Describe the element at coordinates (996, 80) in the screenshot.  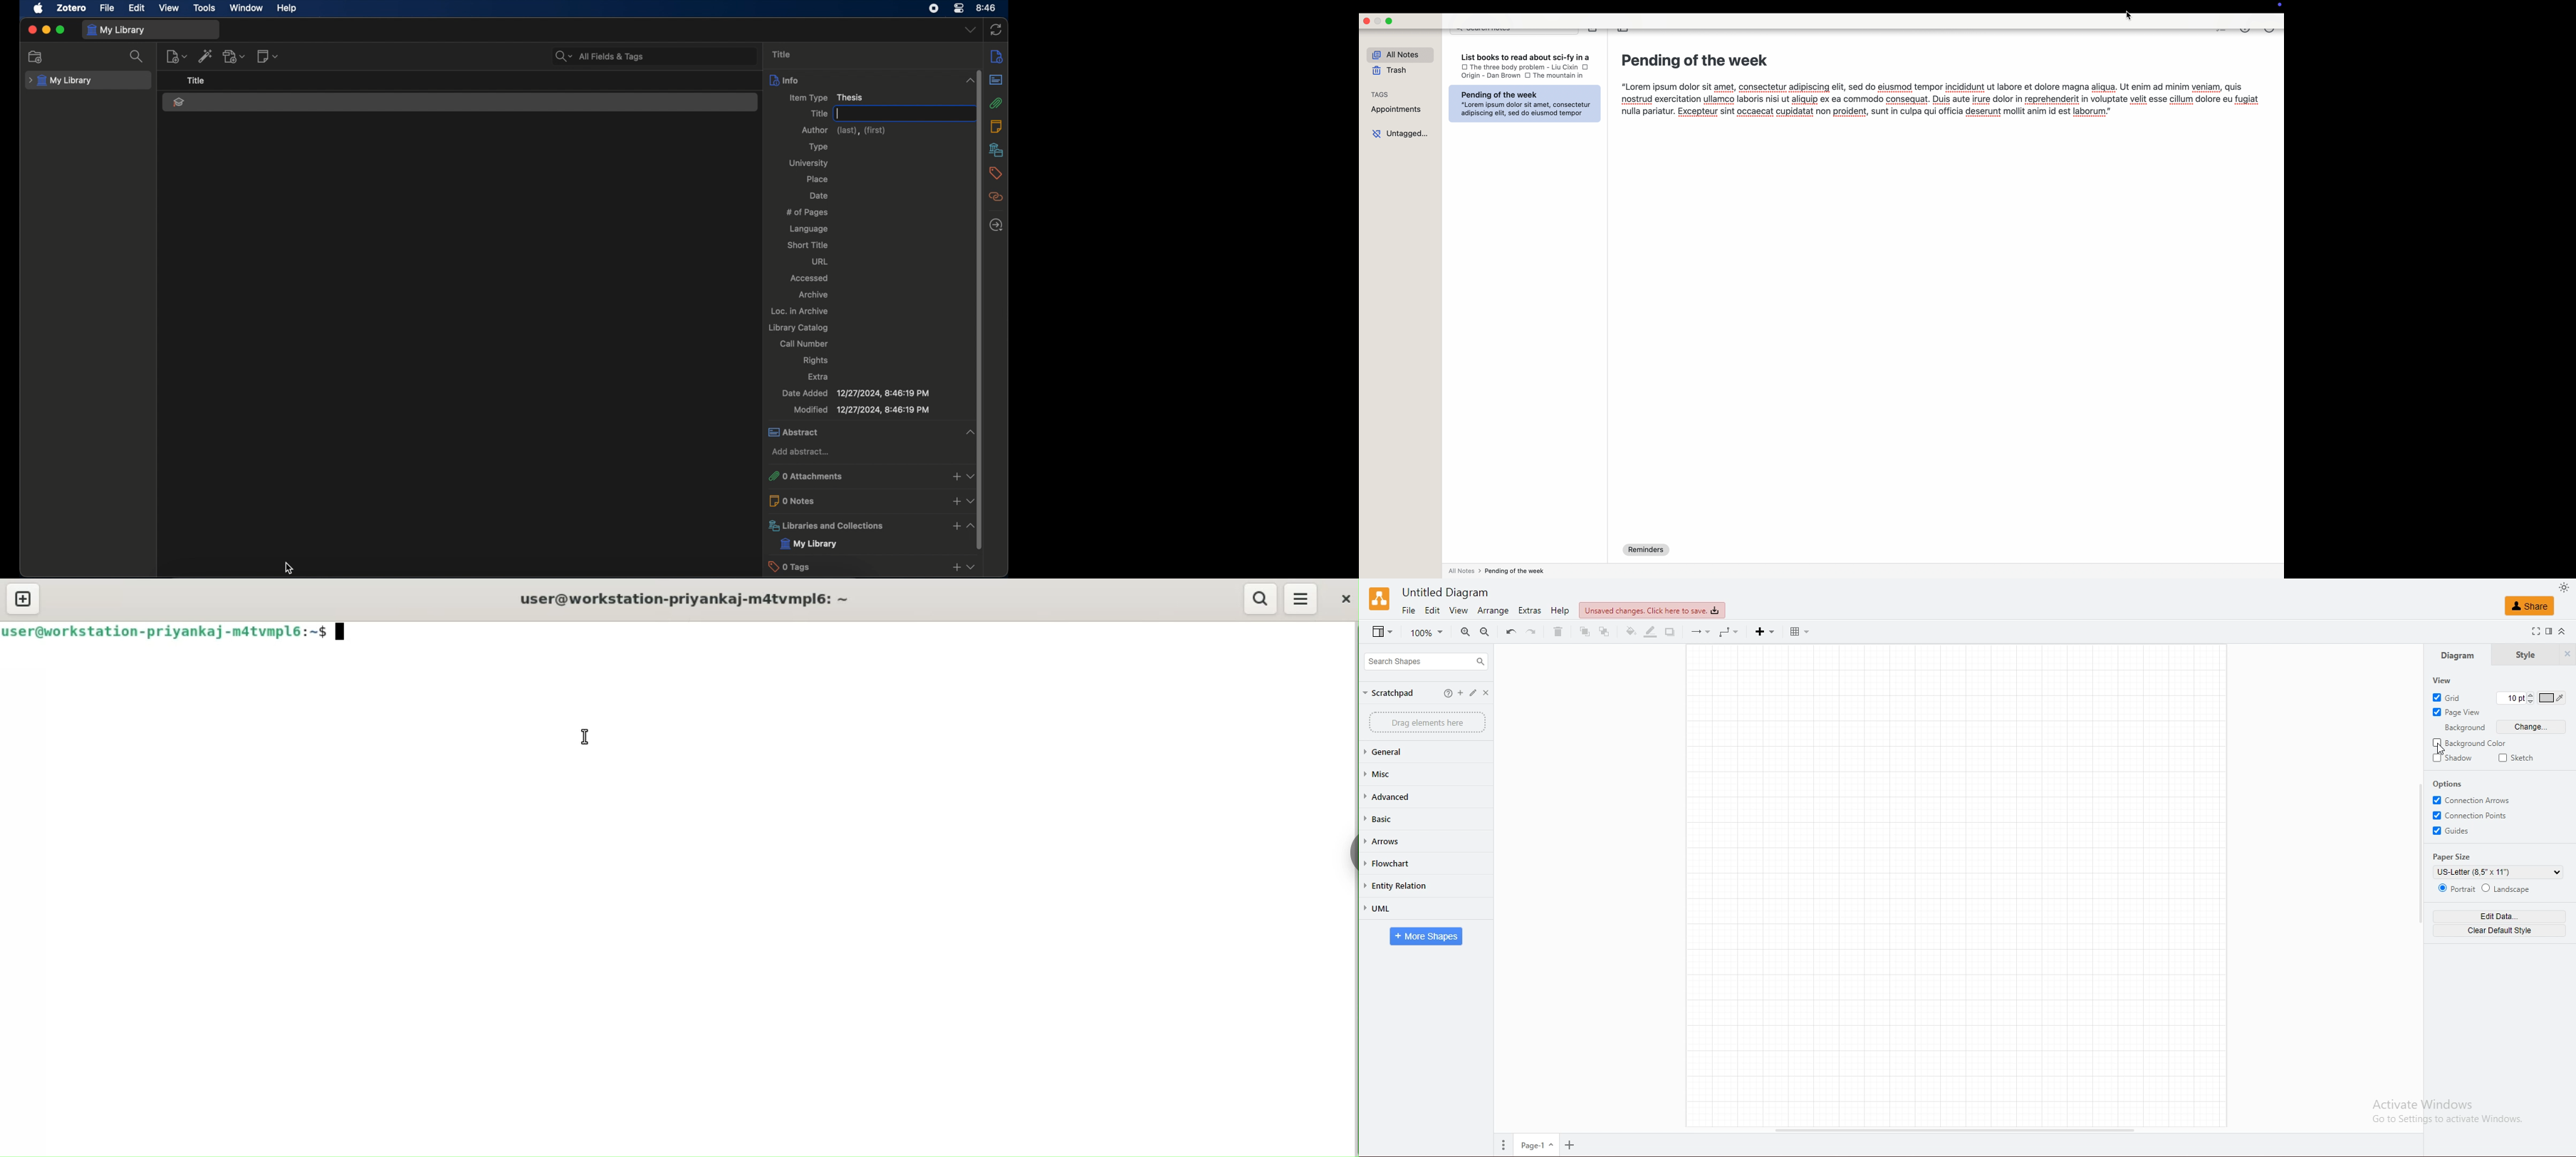
I see `abstract` at that location.